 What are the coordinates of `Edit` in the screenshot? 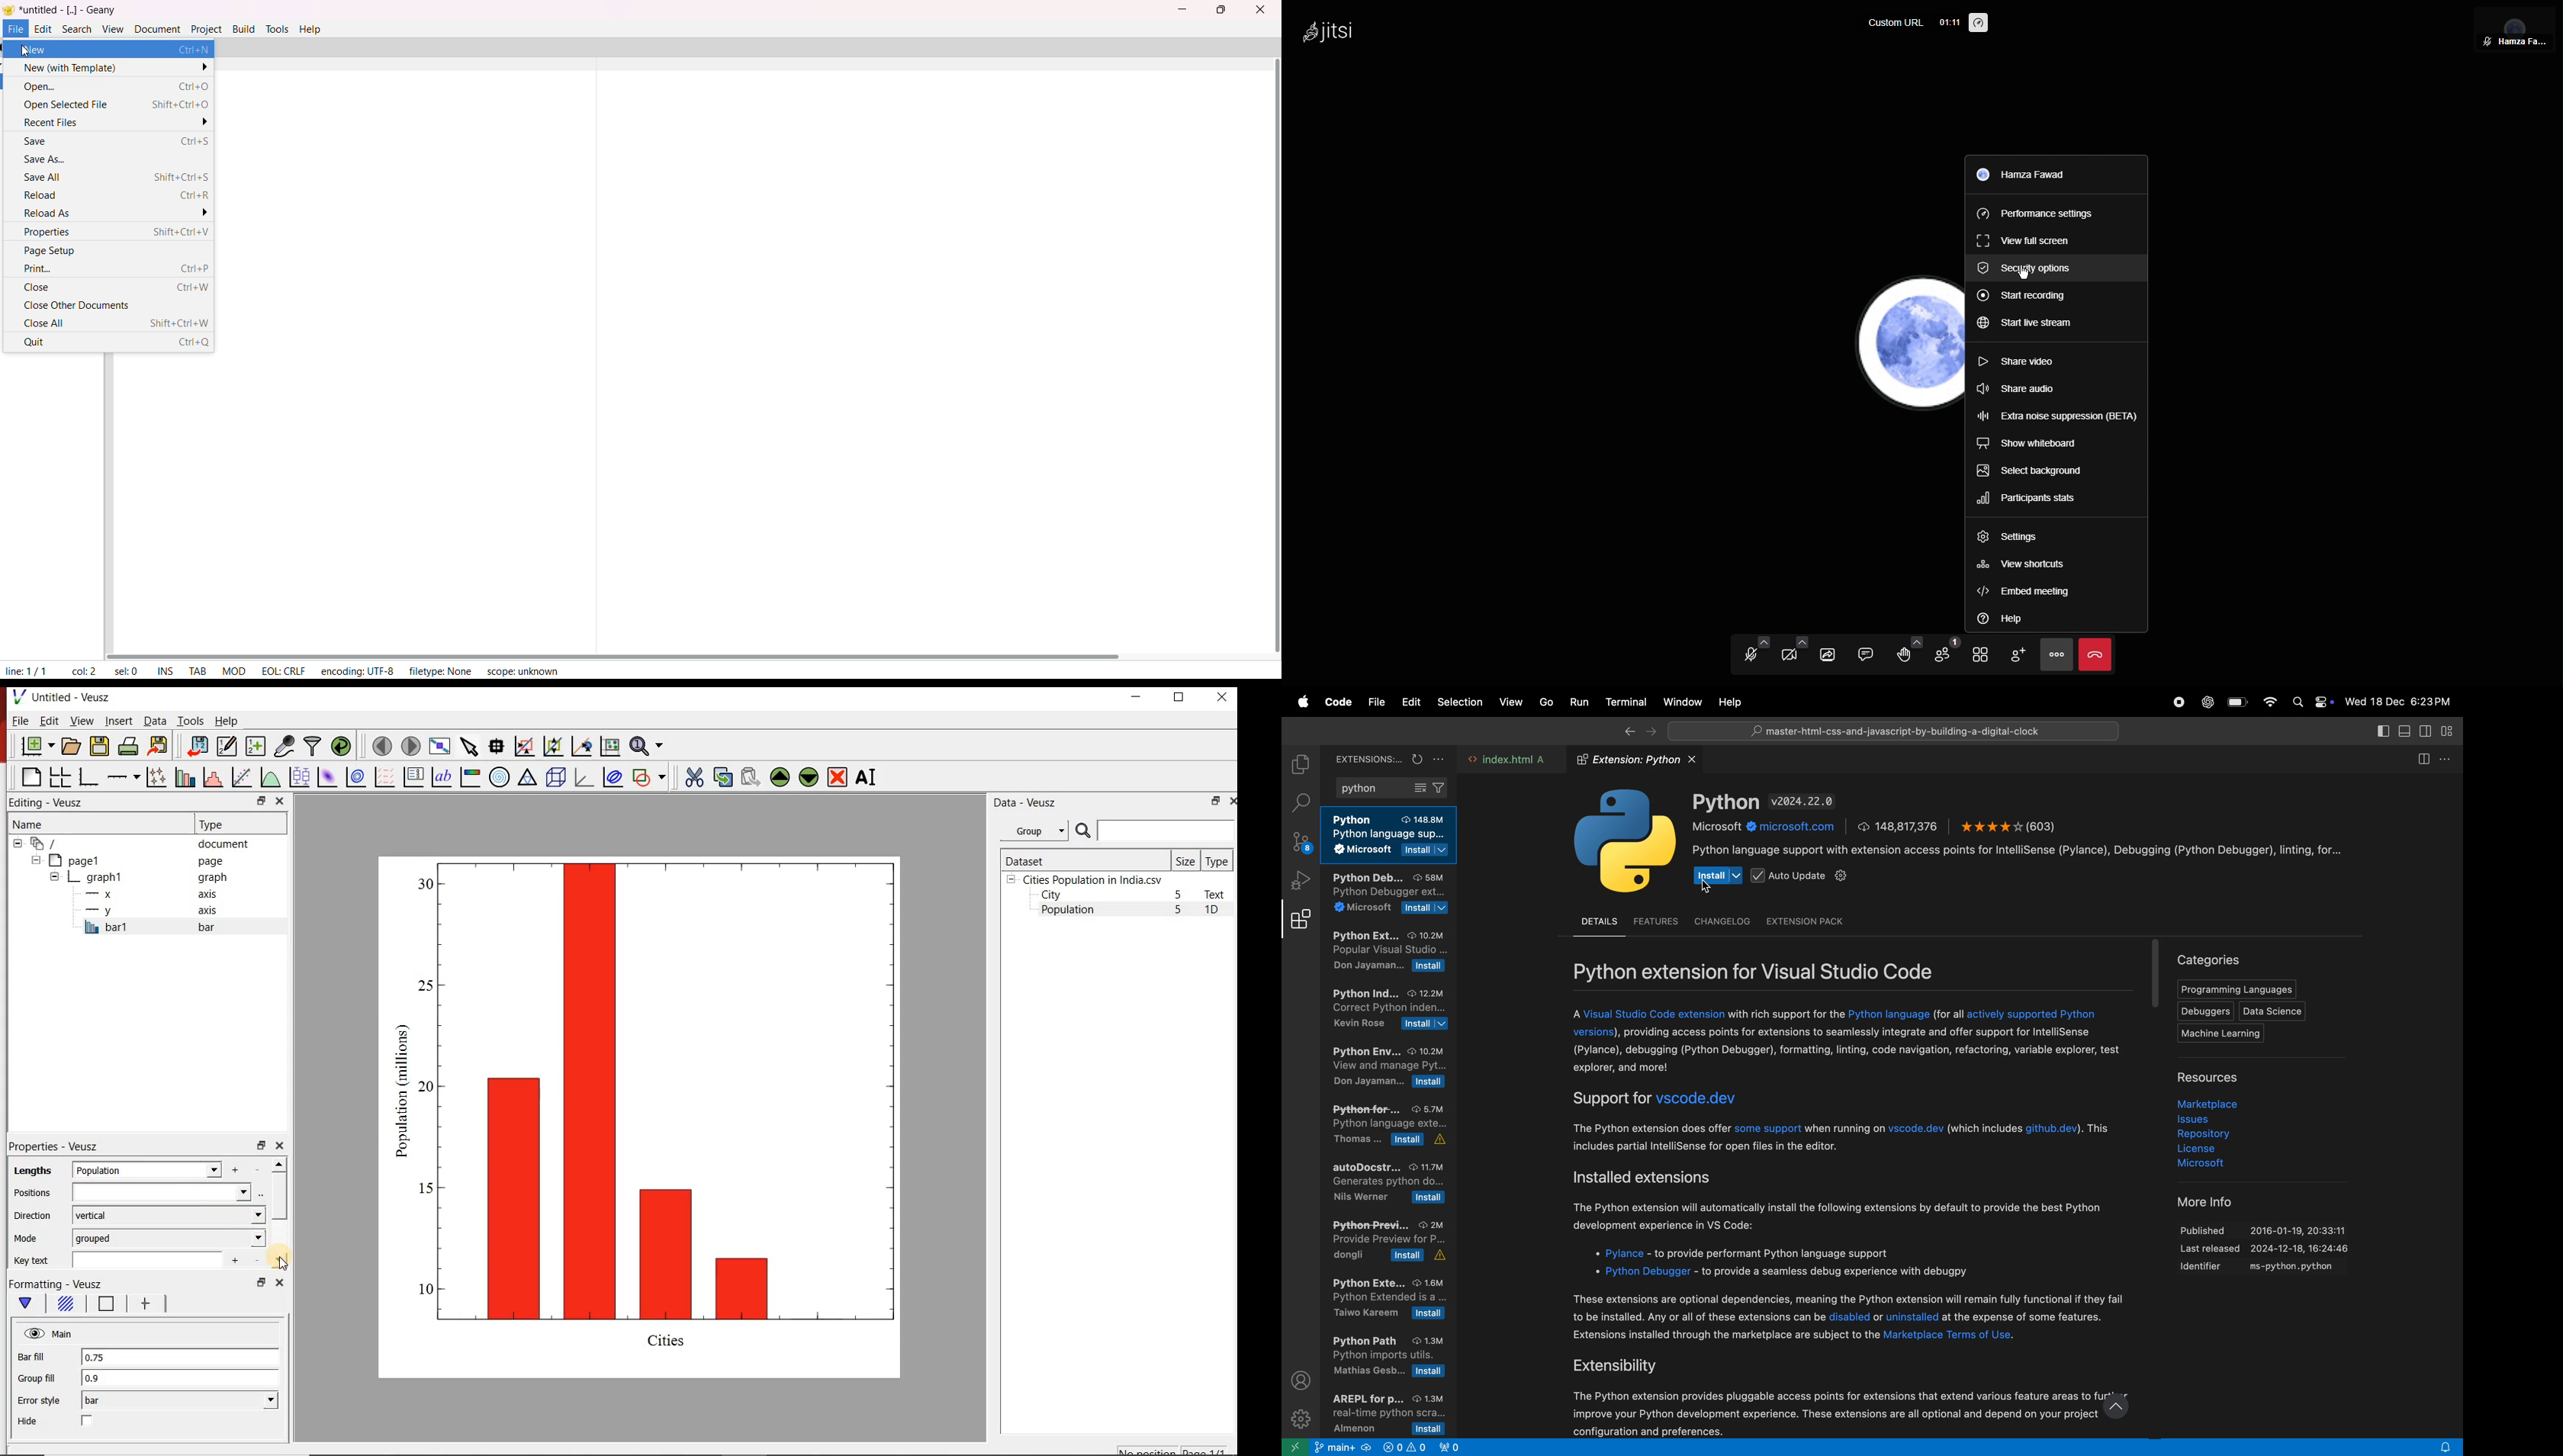 It's located at (48, 721).